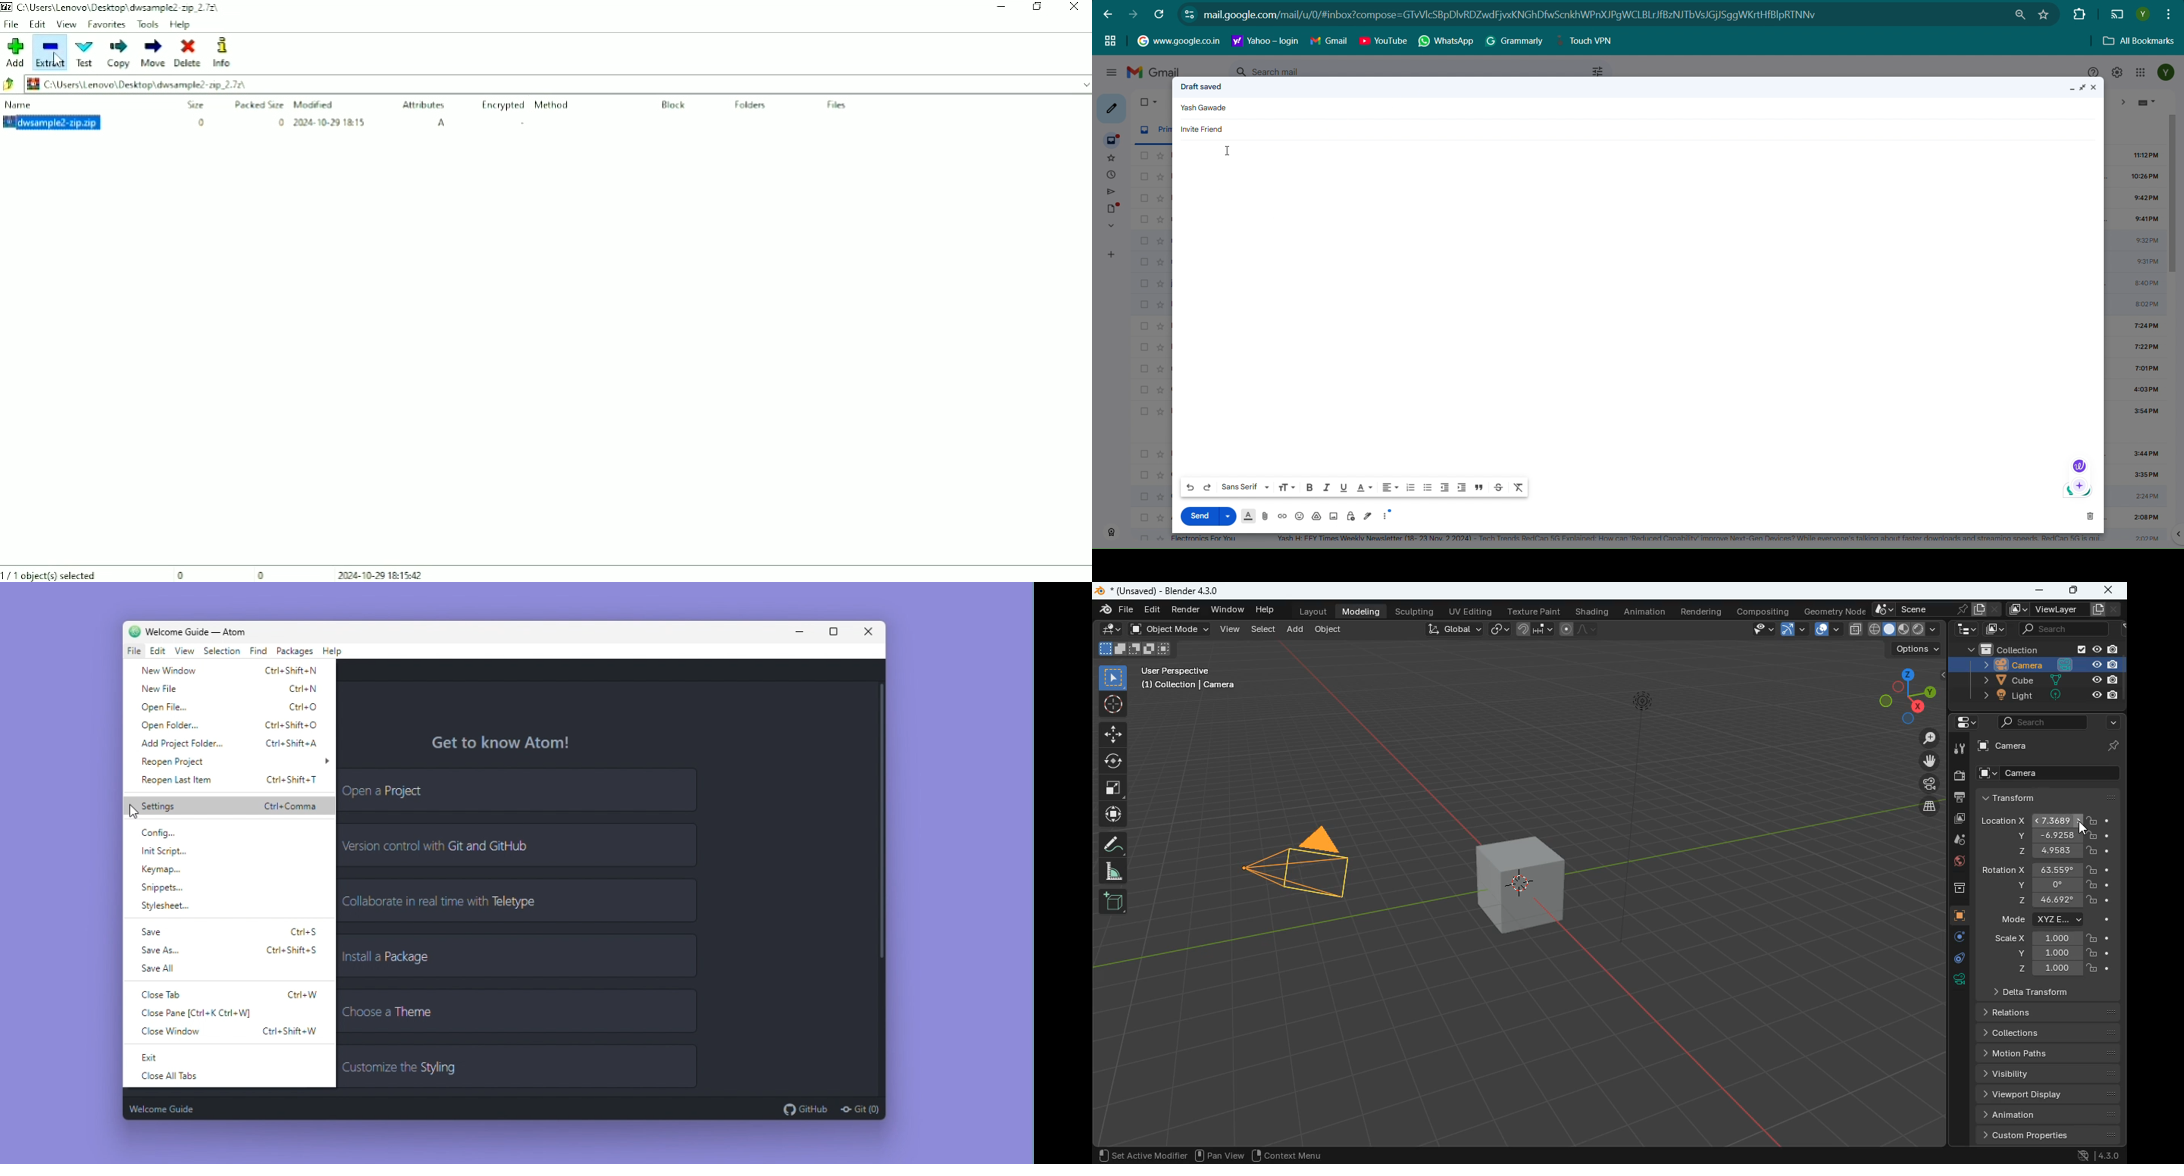 This screenshot has height=1176, width=2184. Describe the element at coordinates (520, 903) in the screenshot. I see `Collaborate in real time with tele type` at that location.